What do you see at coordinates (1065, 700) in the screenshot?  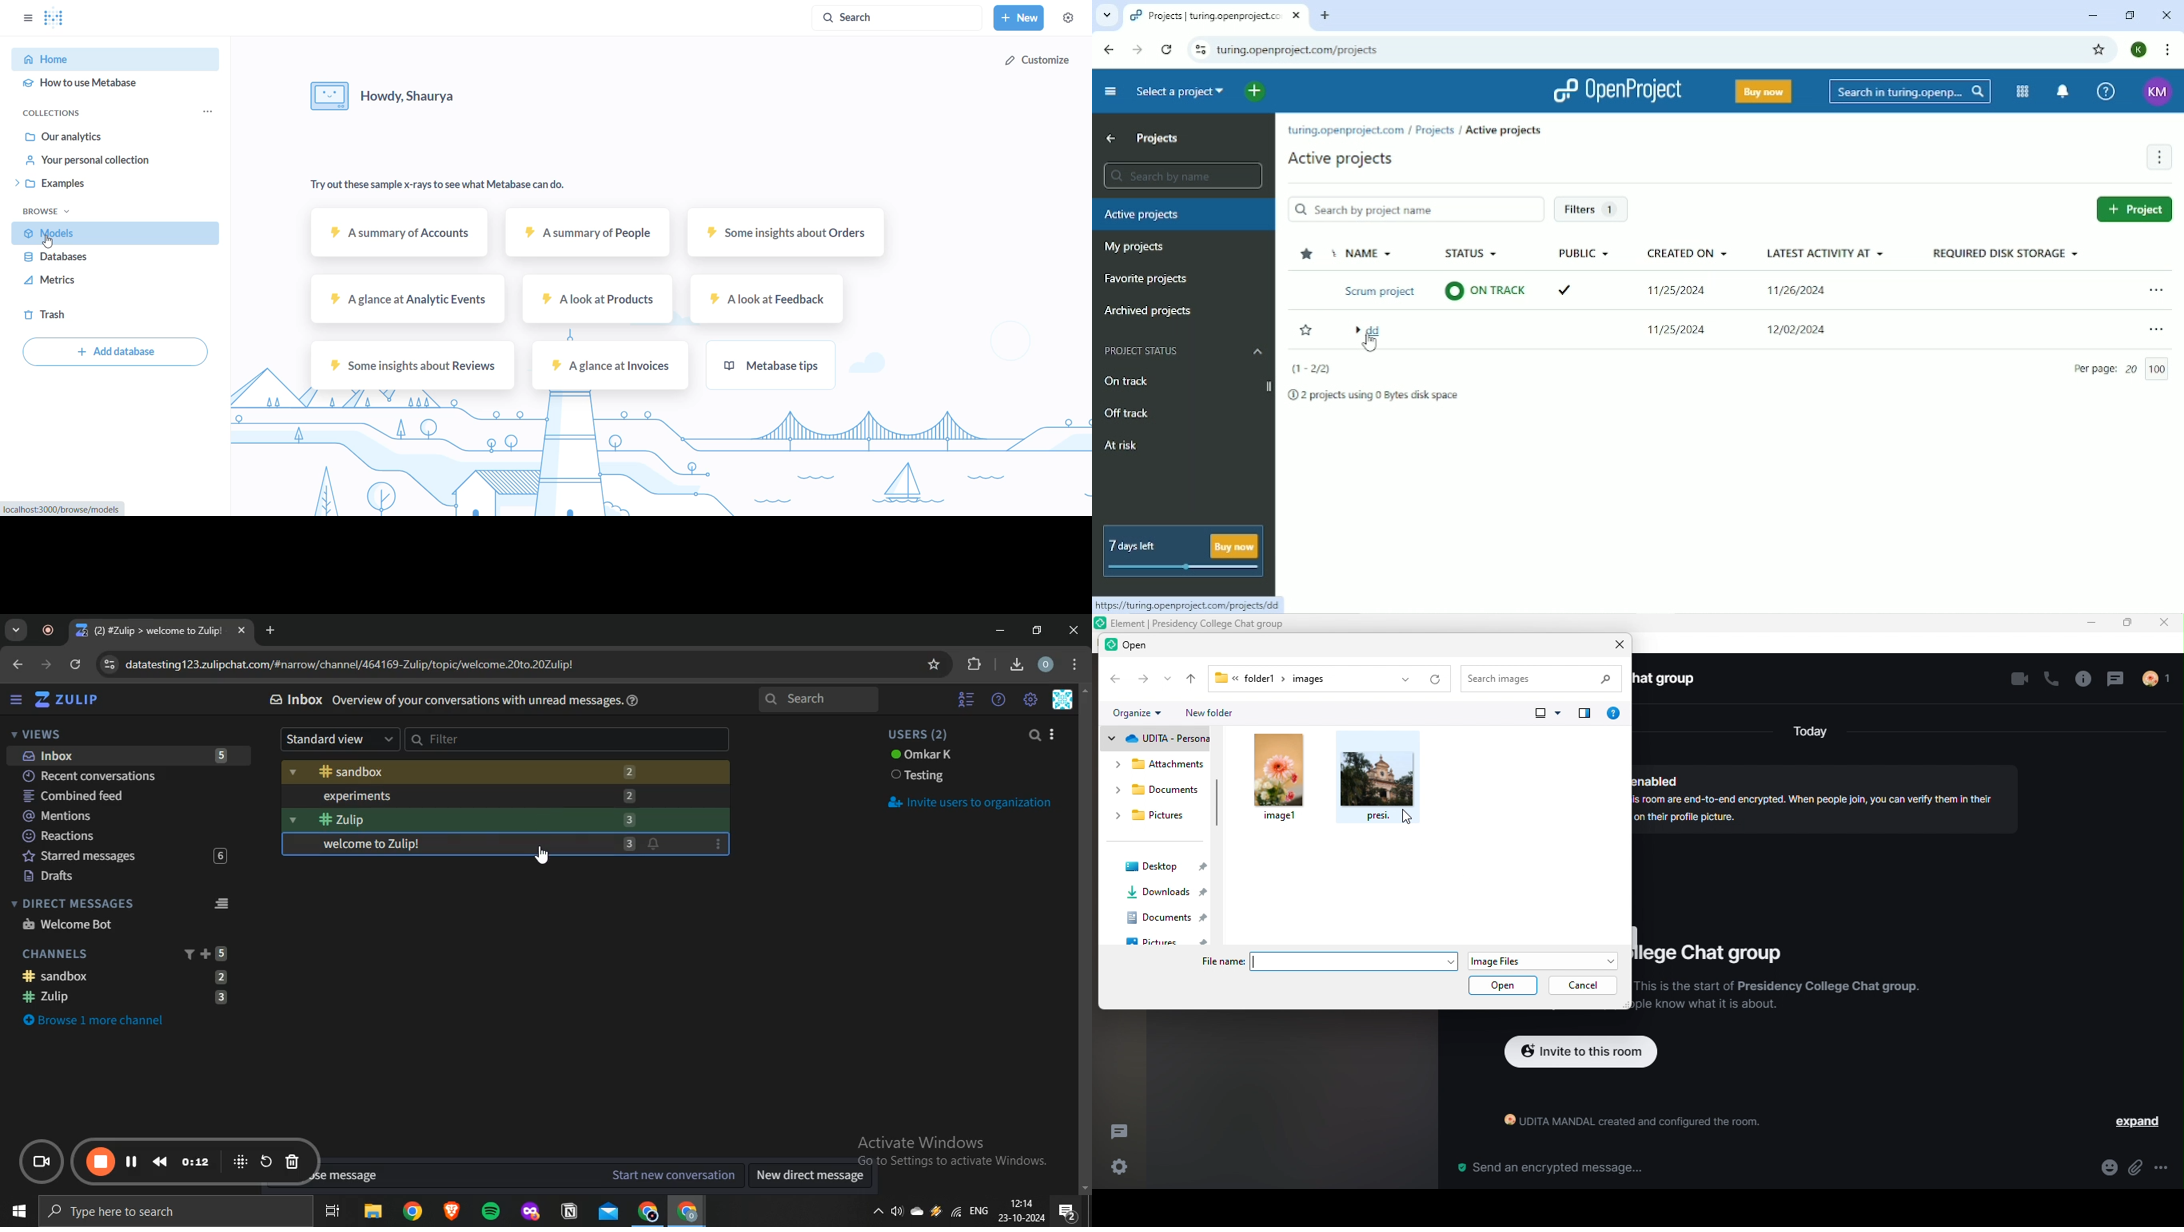 I see `personal menu` at bounding box center [1065, 700].